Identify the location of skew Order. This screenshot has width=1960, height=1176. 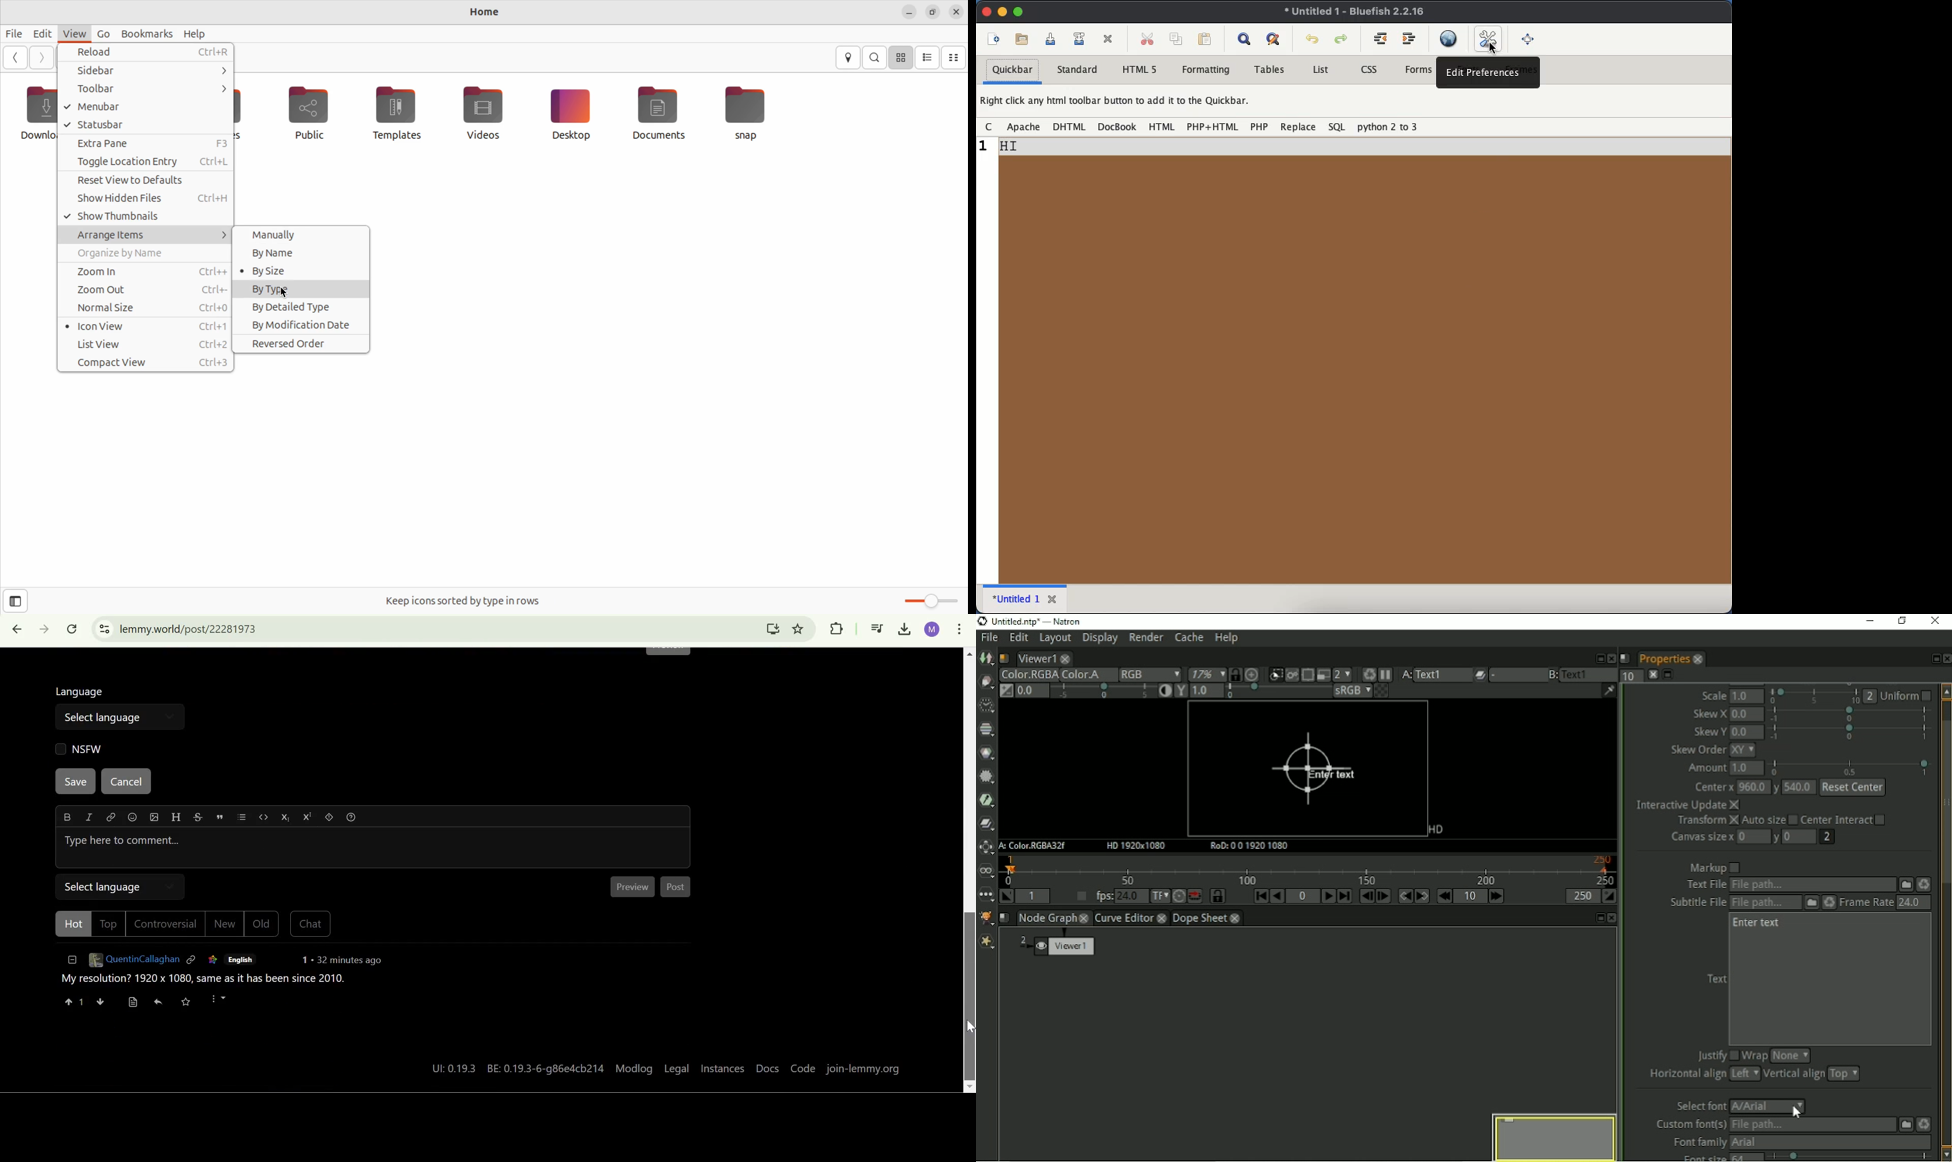
(1698, 751).